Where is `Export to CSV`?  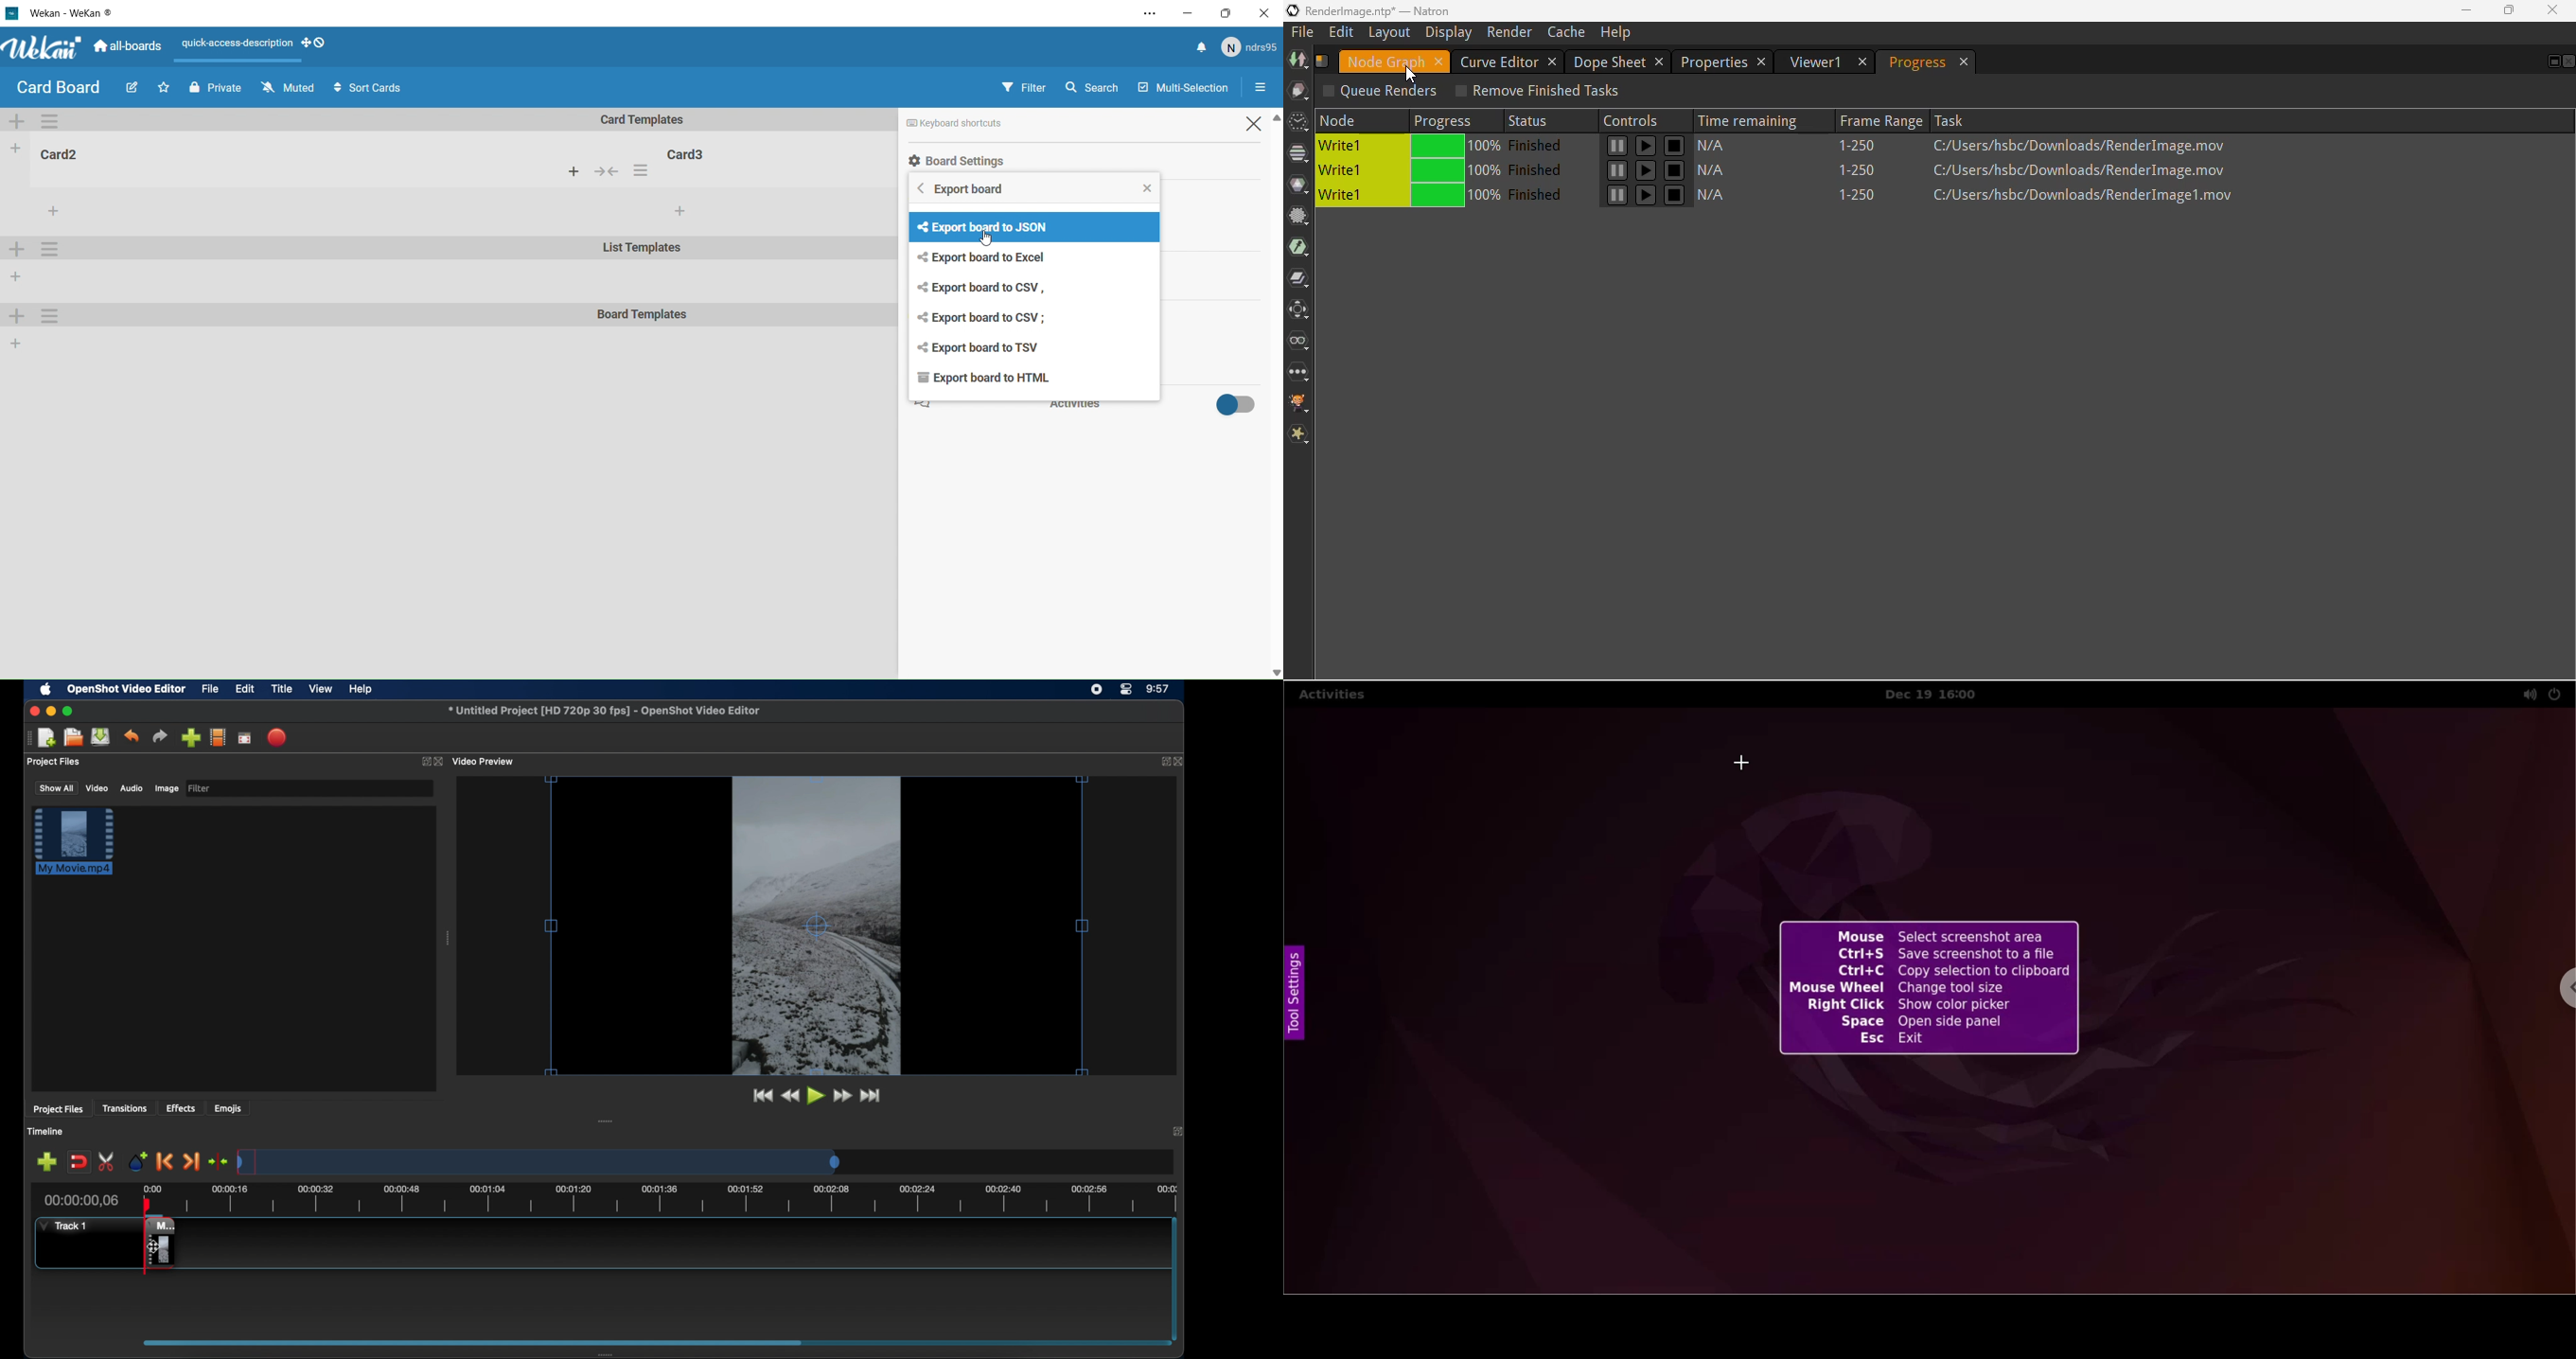 Export to CSV is located at coordinates (987, 288).